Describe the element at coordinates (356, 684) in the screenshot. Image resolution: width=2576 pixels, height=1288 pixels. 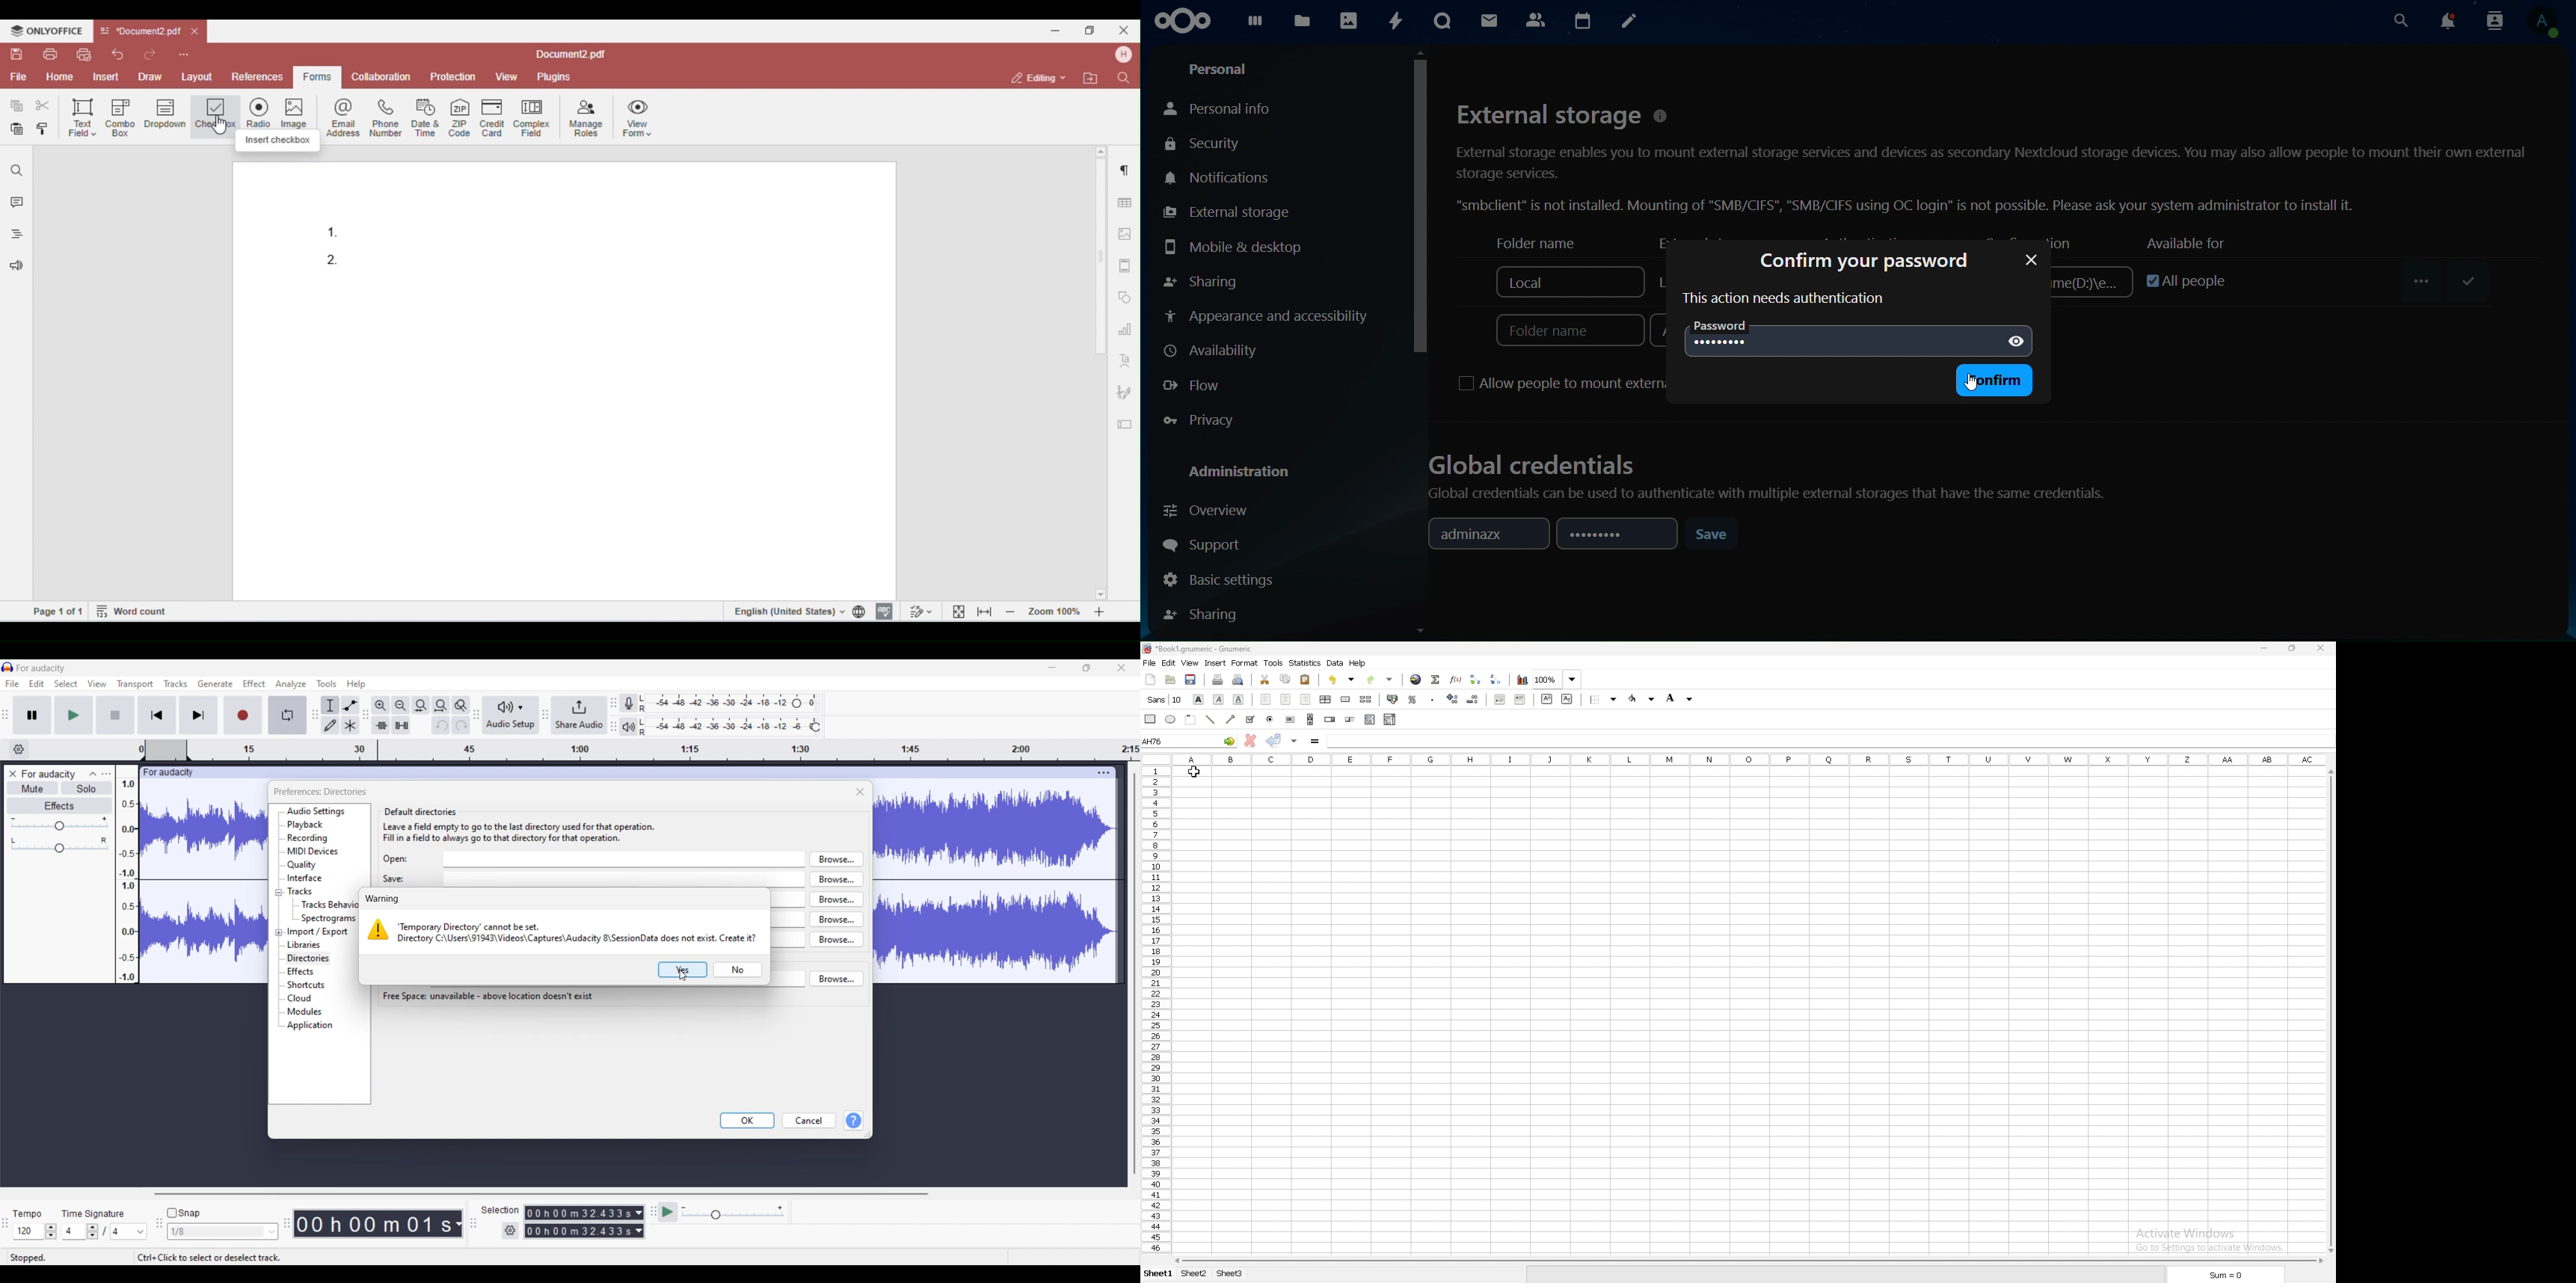
I see `Help menu` at that location.